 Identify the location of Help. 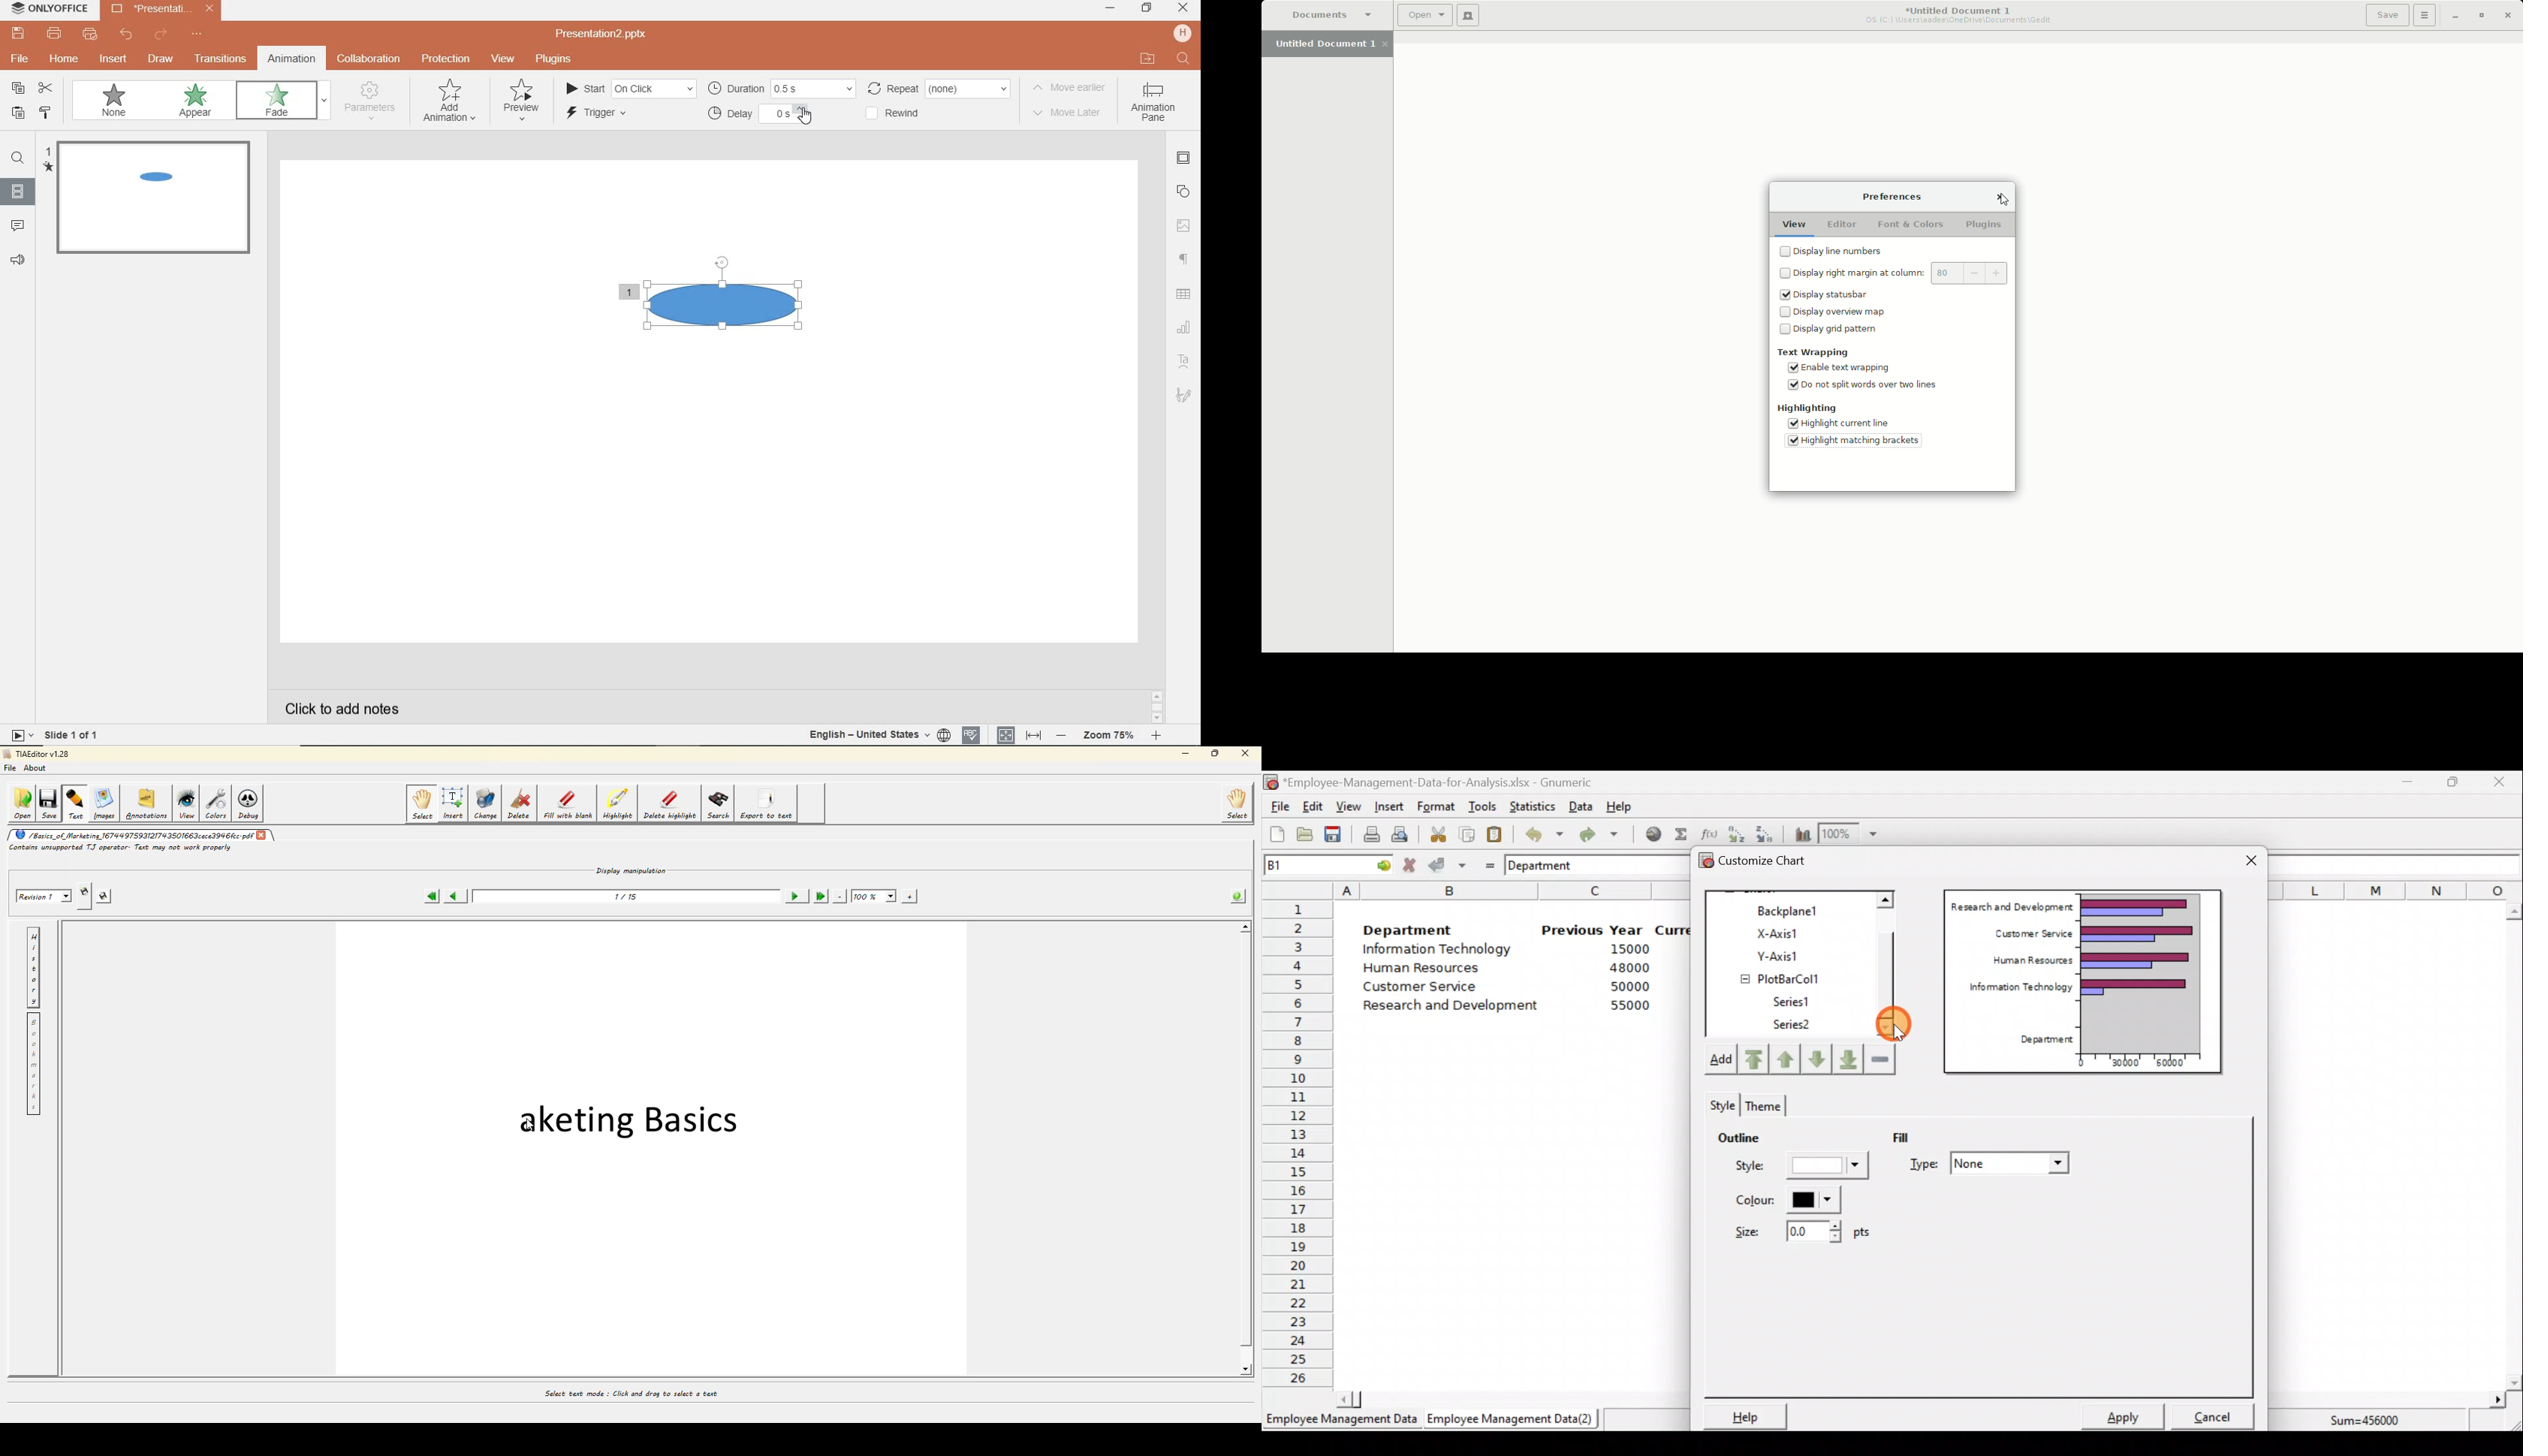
(1627, 806).